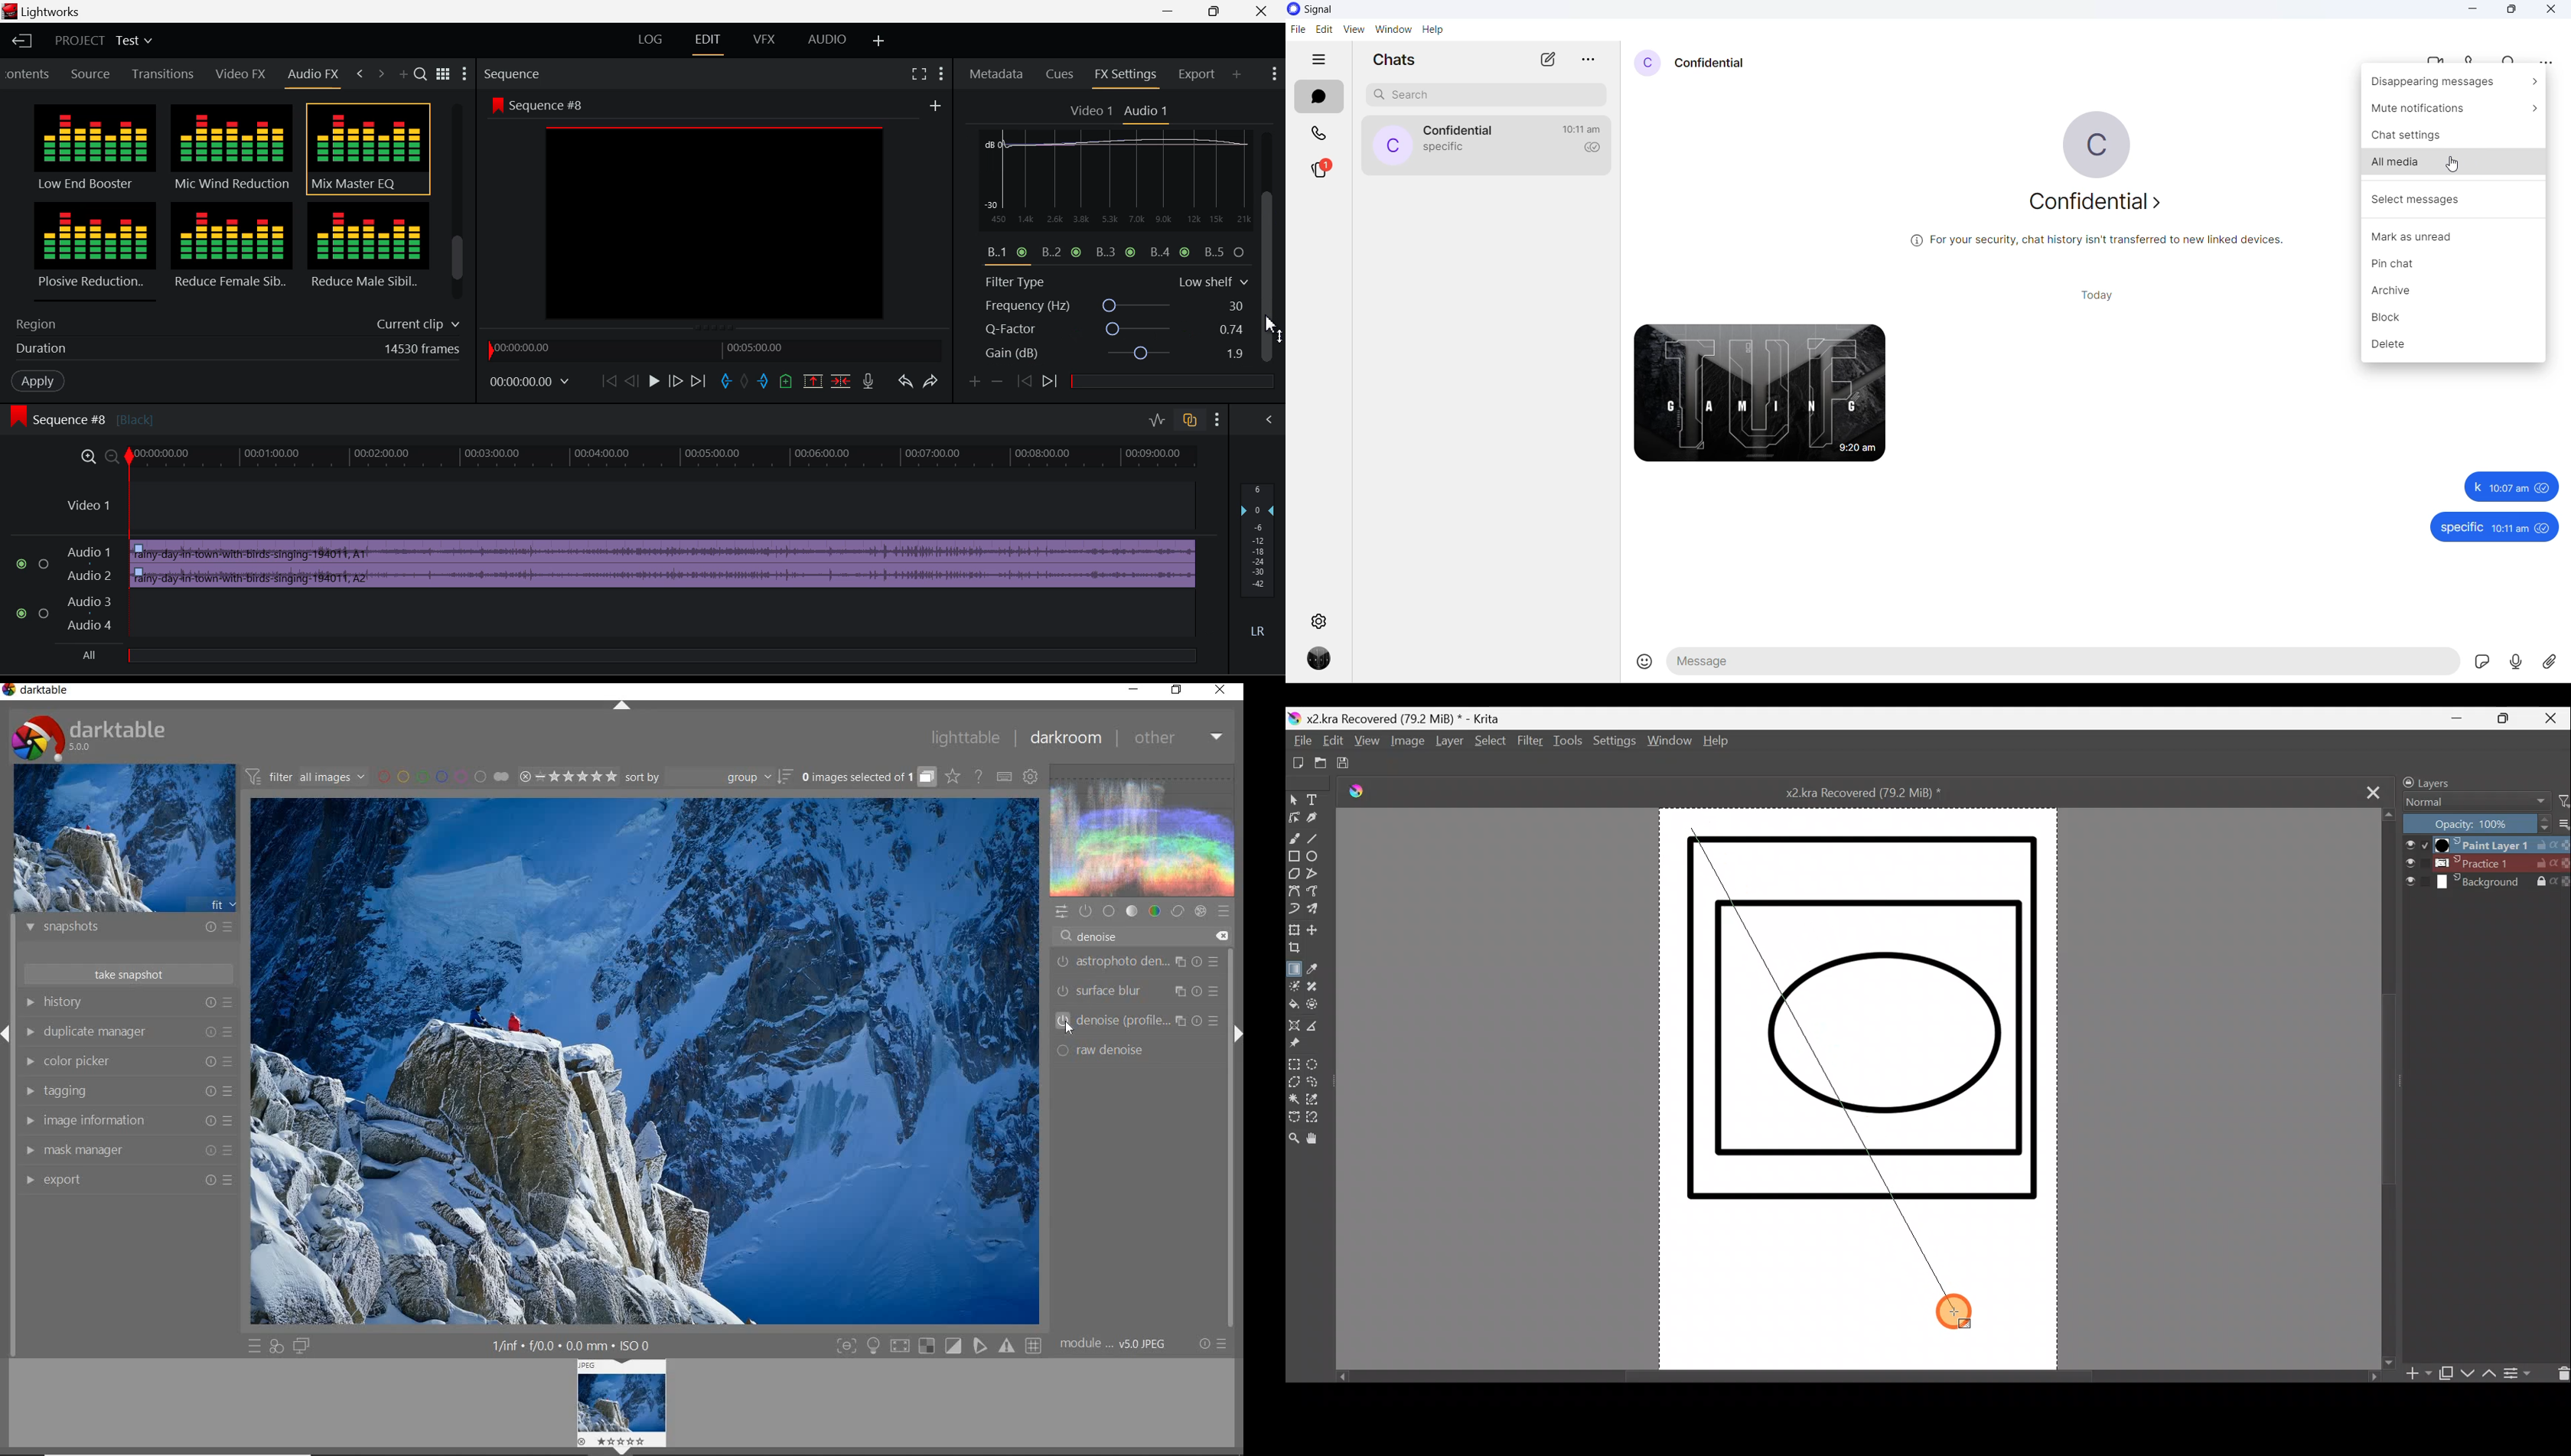 This screenshot has height=1456, width=2576. Describe the element at coordinates (127, 1092) in the screenshot. I see `tagging` at that location.